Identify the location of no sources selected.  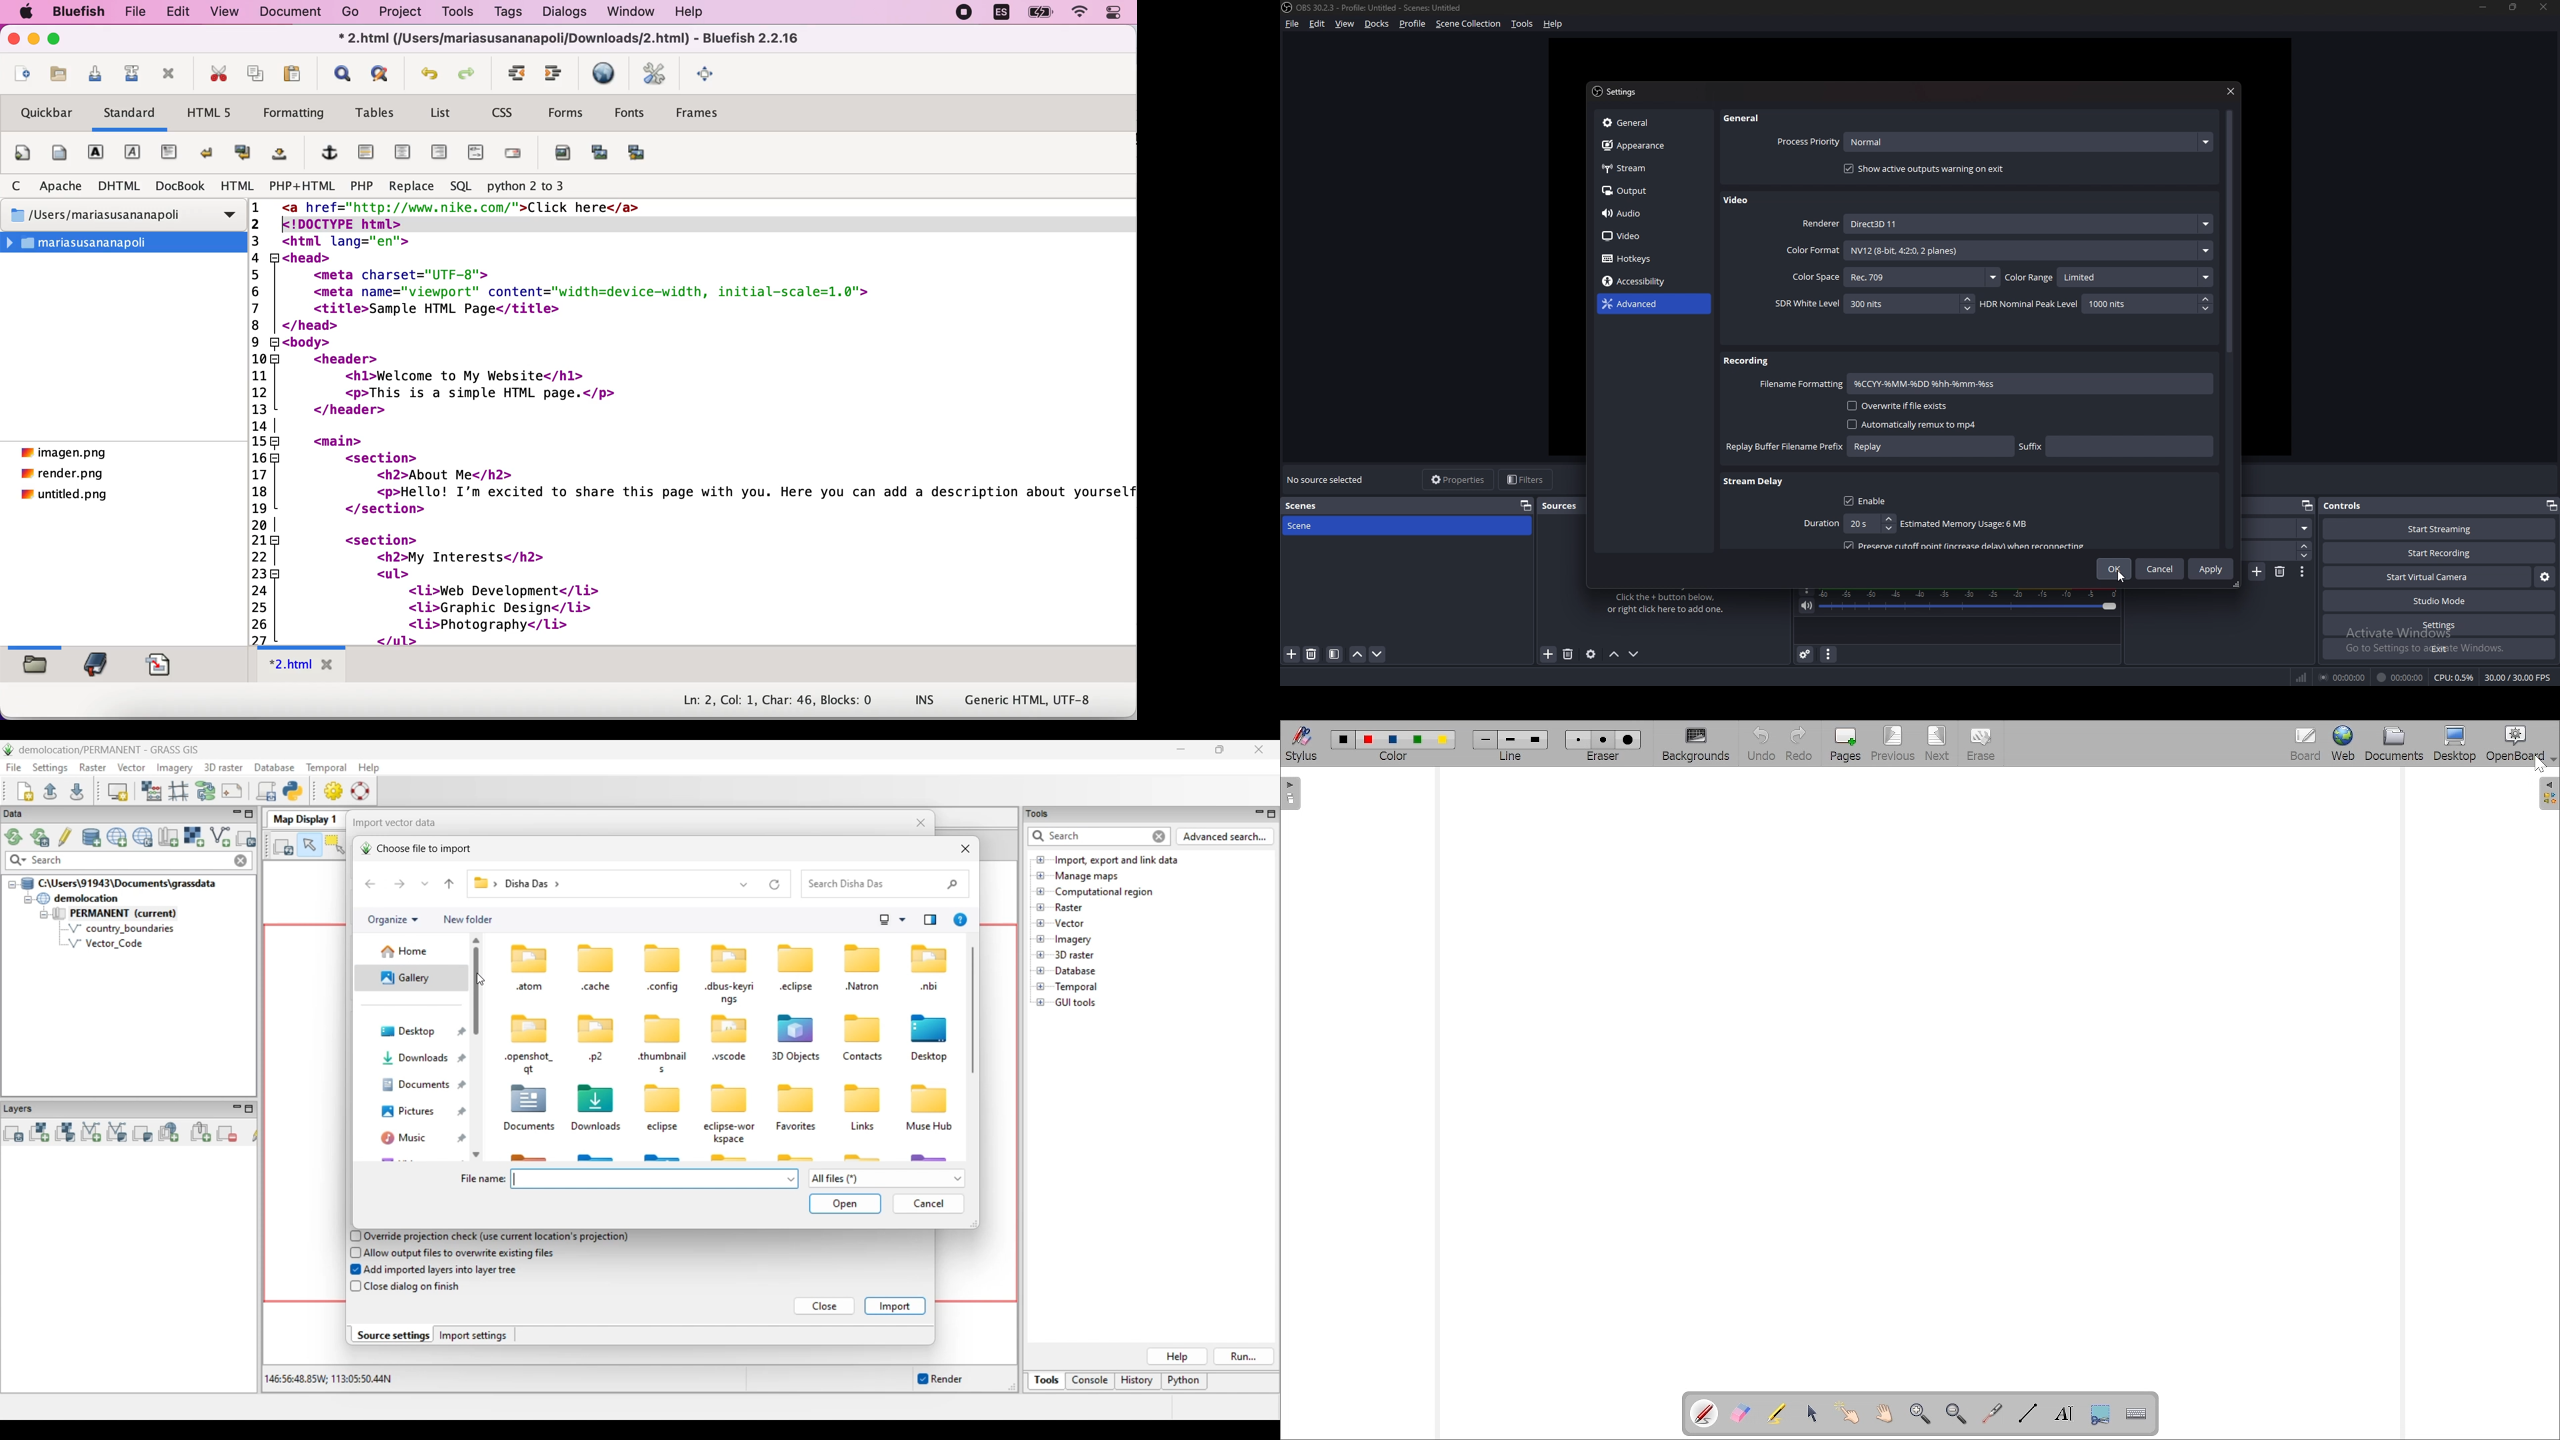
(1328, 480).